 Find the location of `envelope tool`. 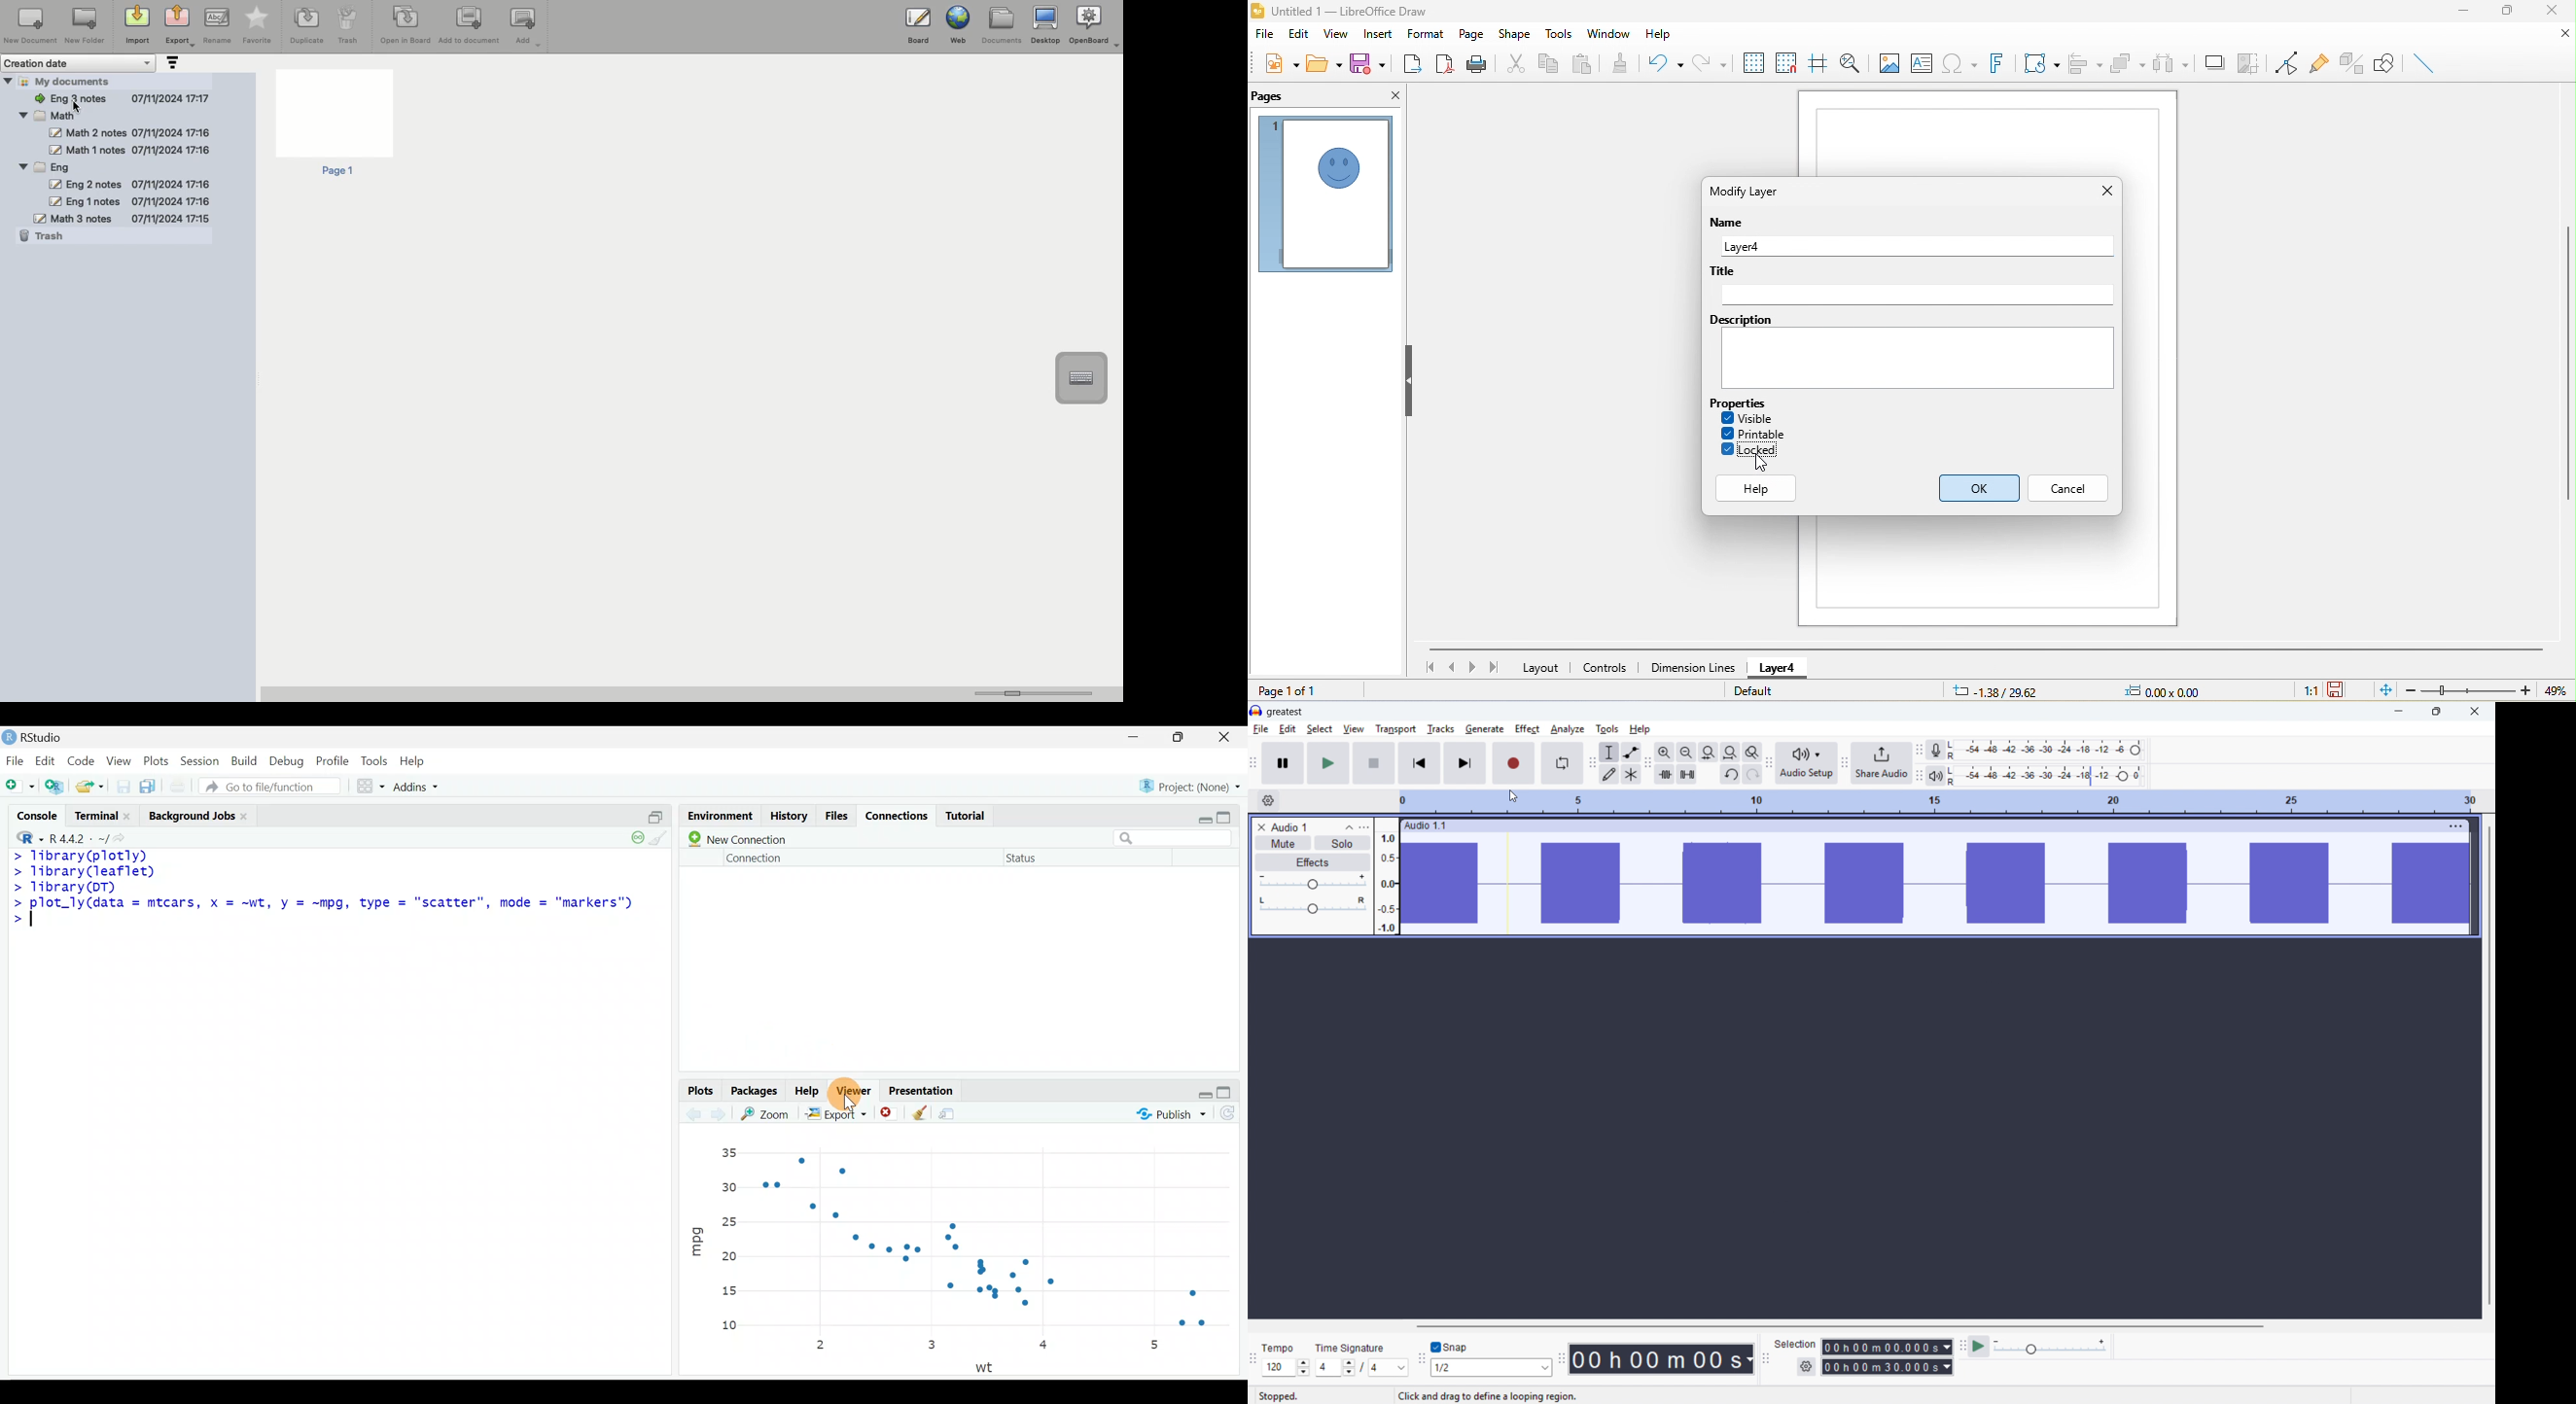

envelope tool is located at coordinates (1632, 752).